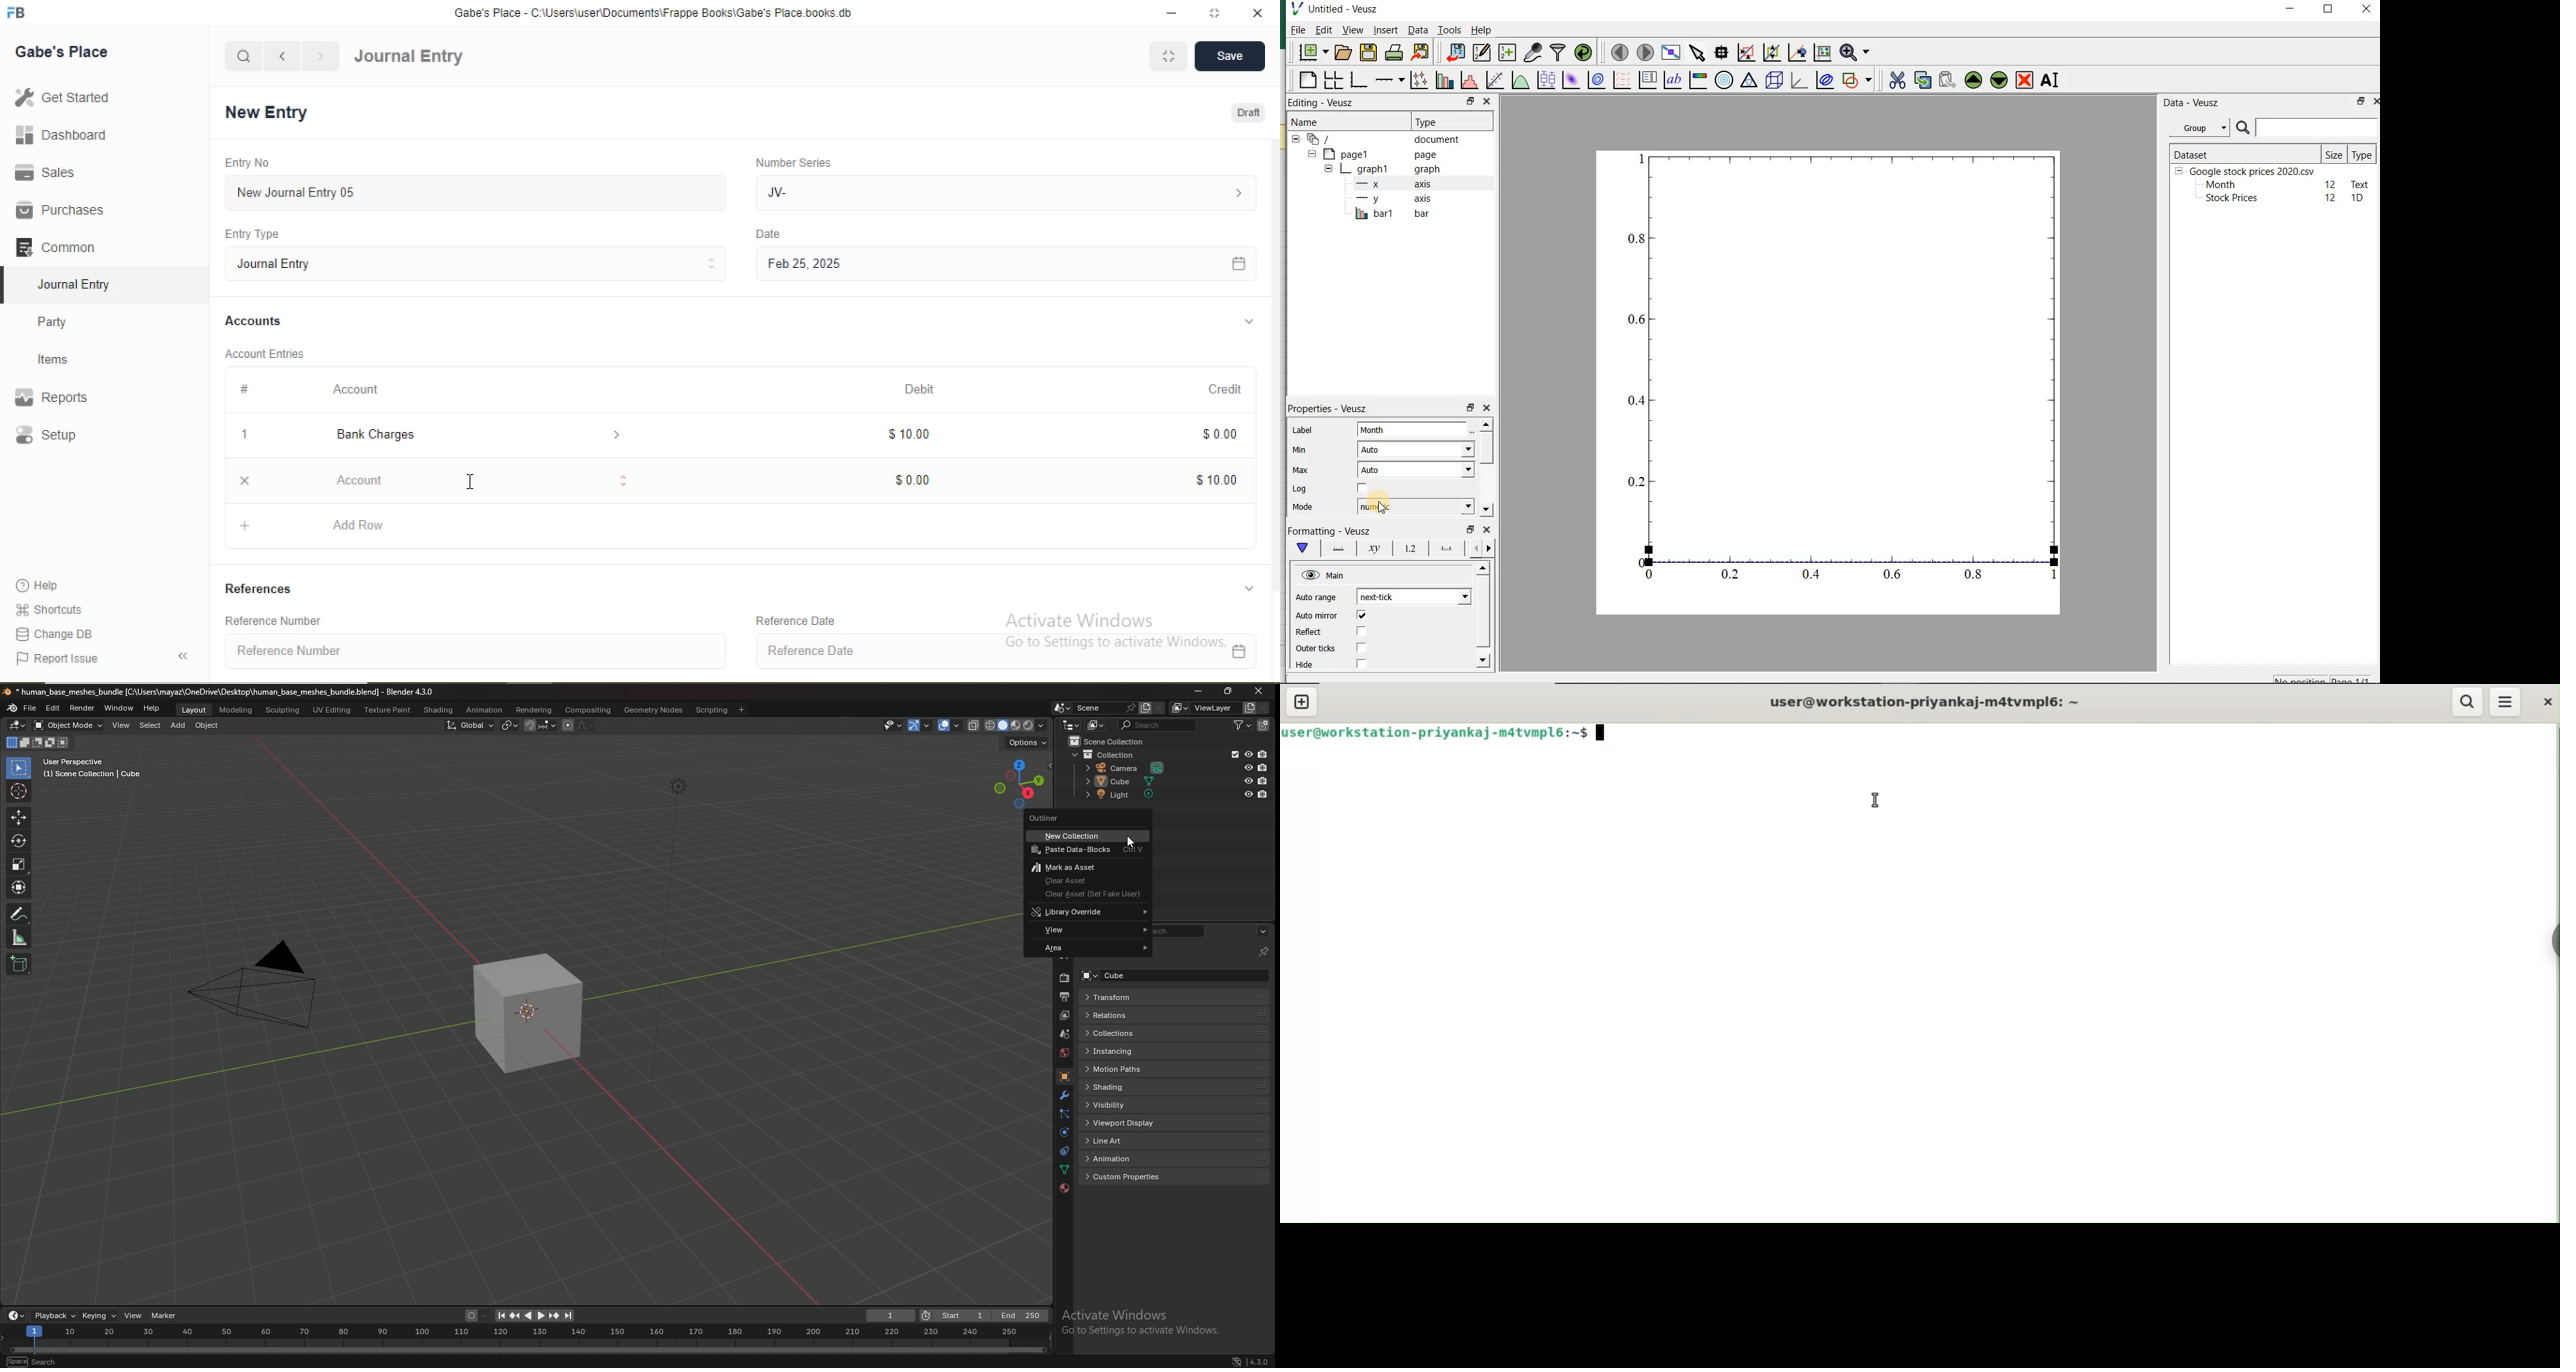  I want to click on New Entry, so click(272, 113).